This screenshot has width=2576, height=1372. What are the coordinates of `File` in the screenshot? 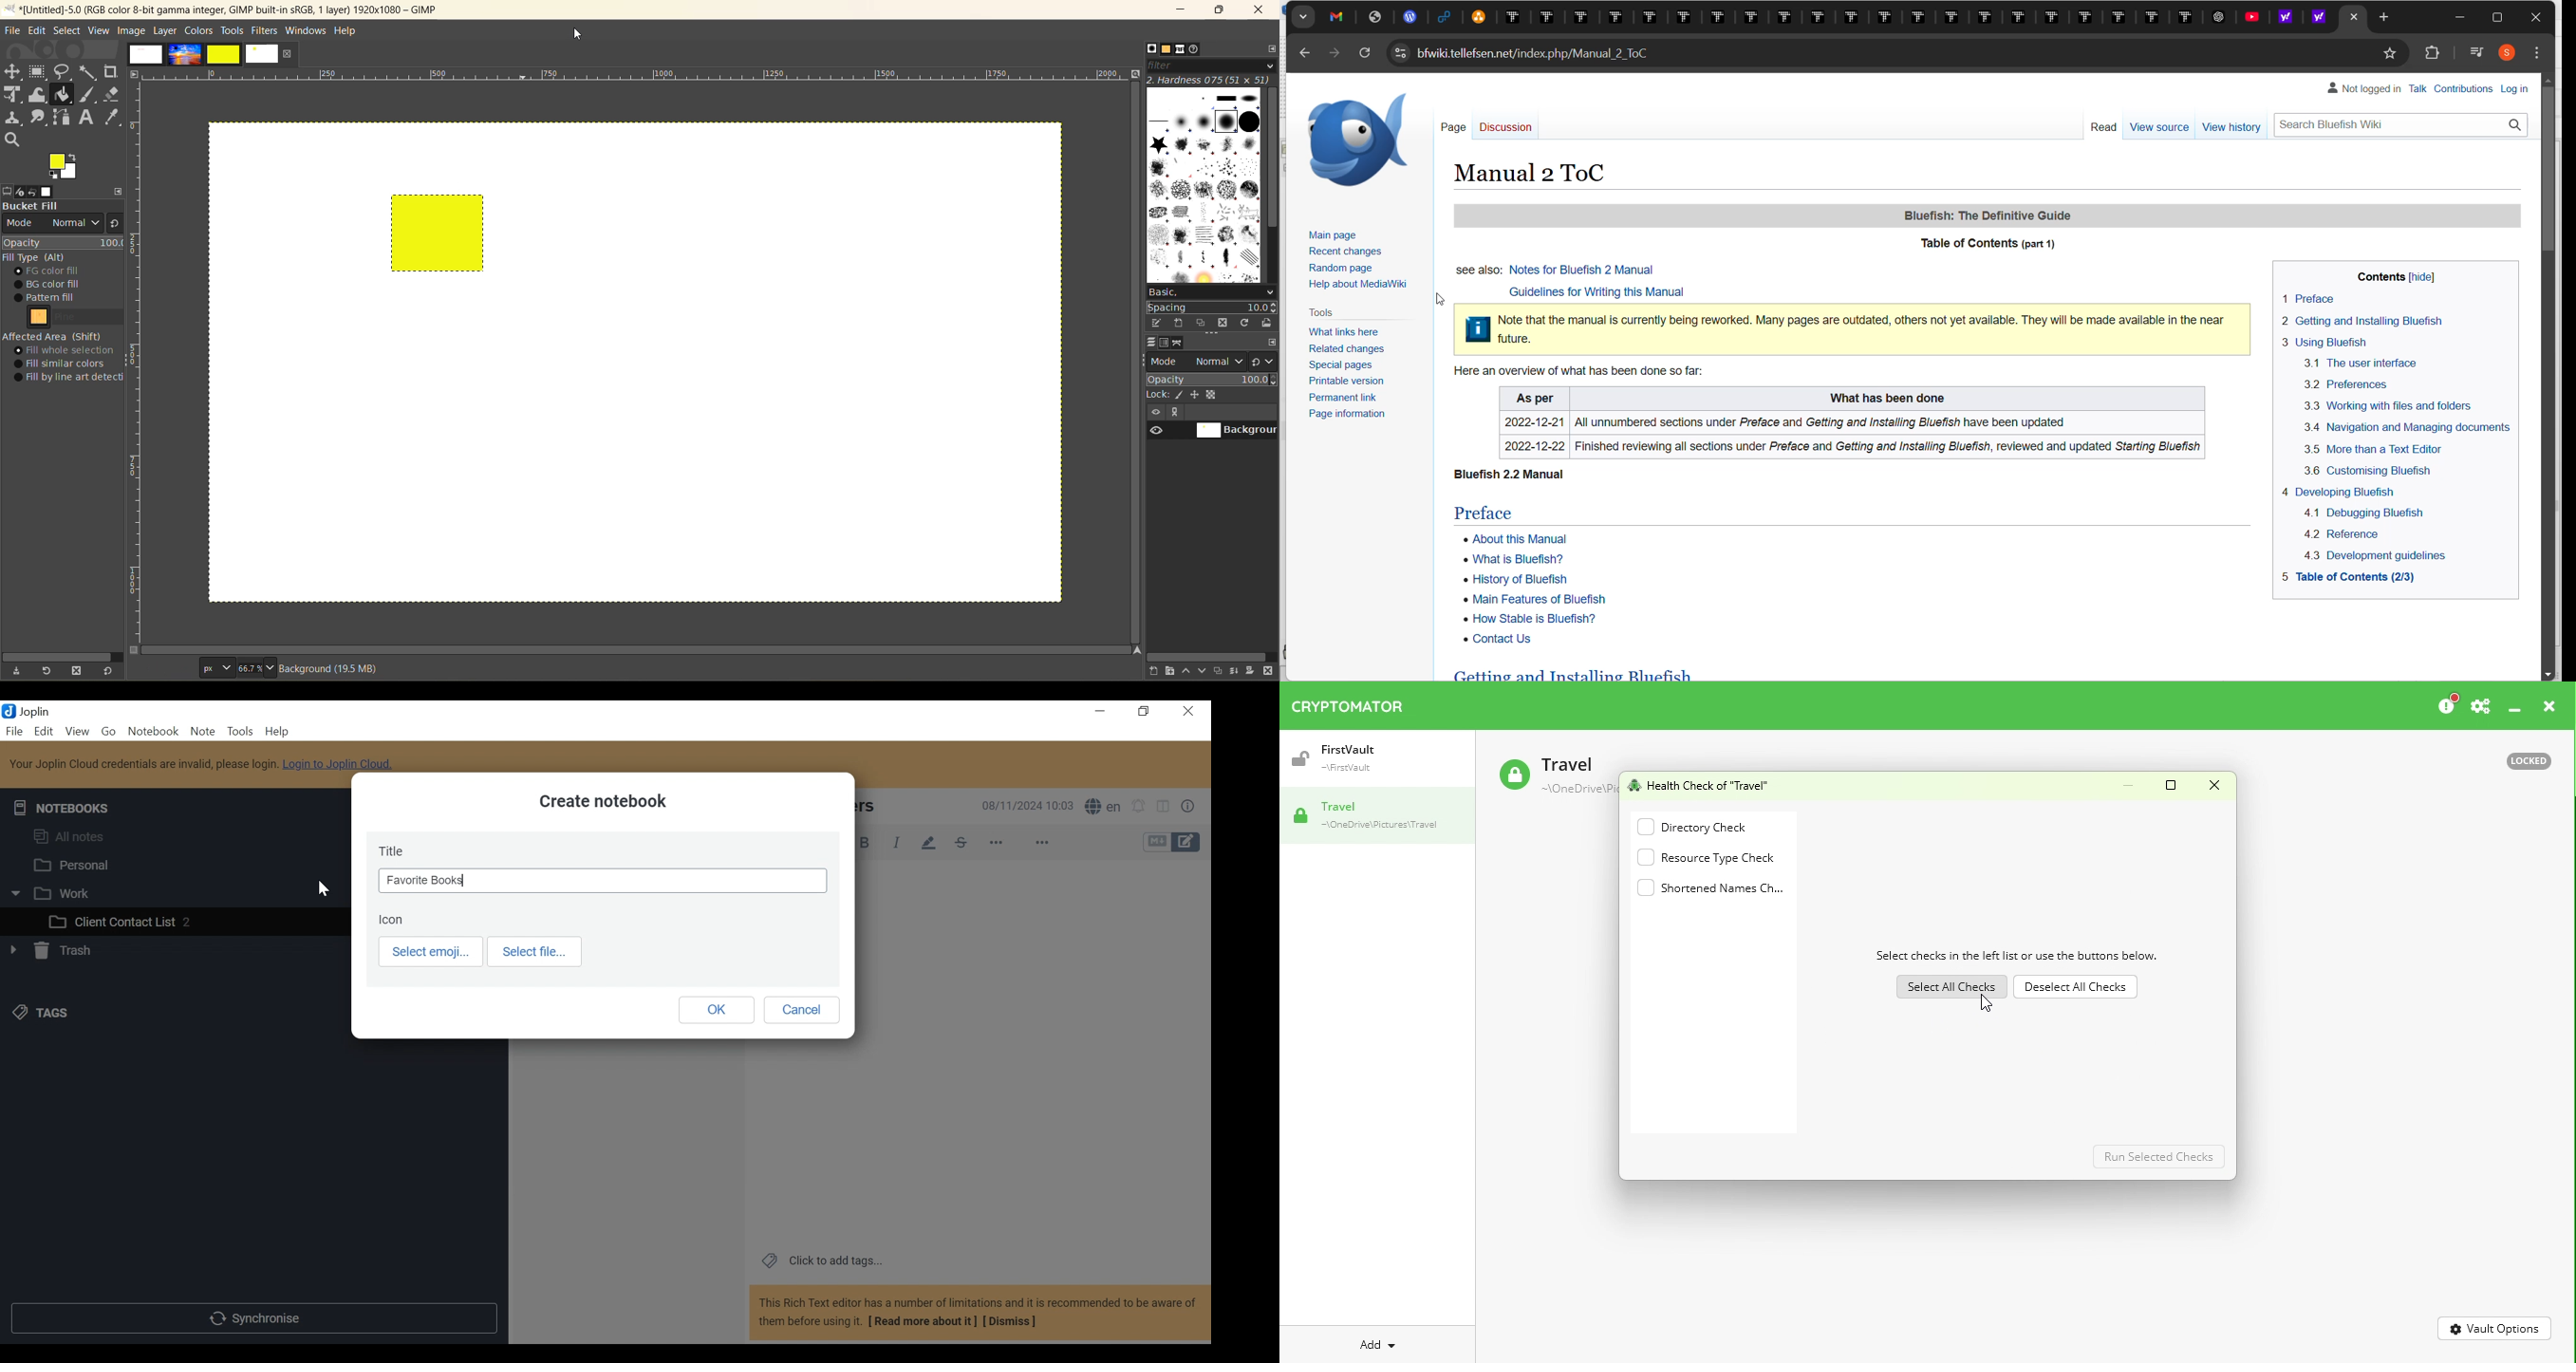 It's located at (15, 729).